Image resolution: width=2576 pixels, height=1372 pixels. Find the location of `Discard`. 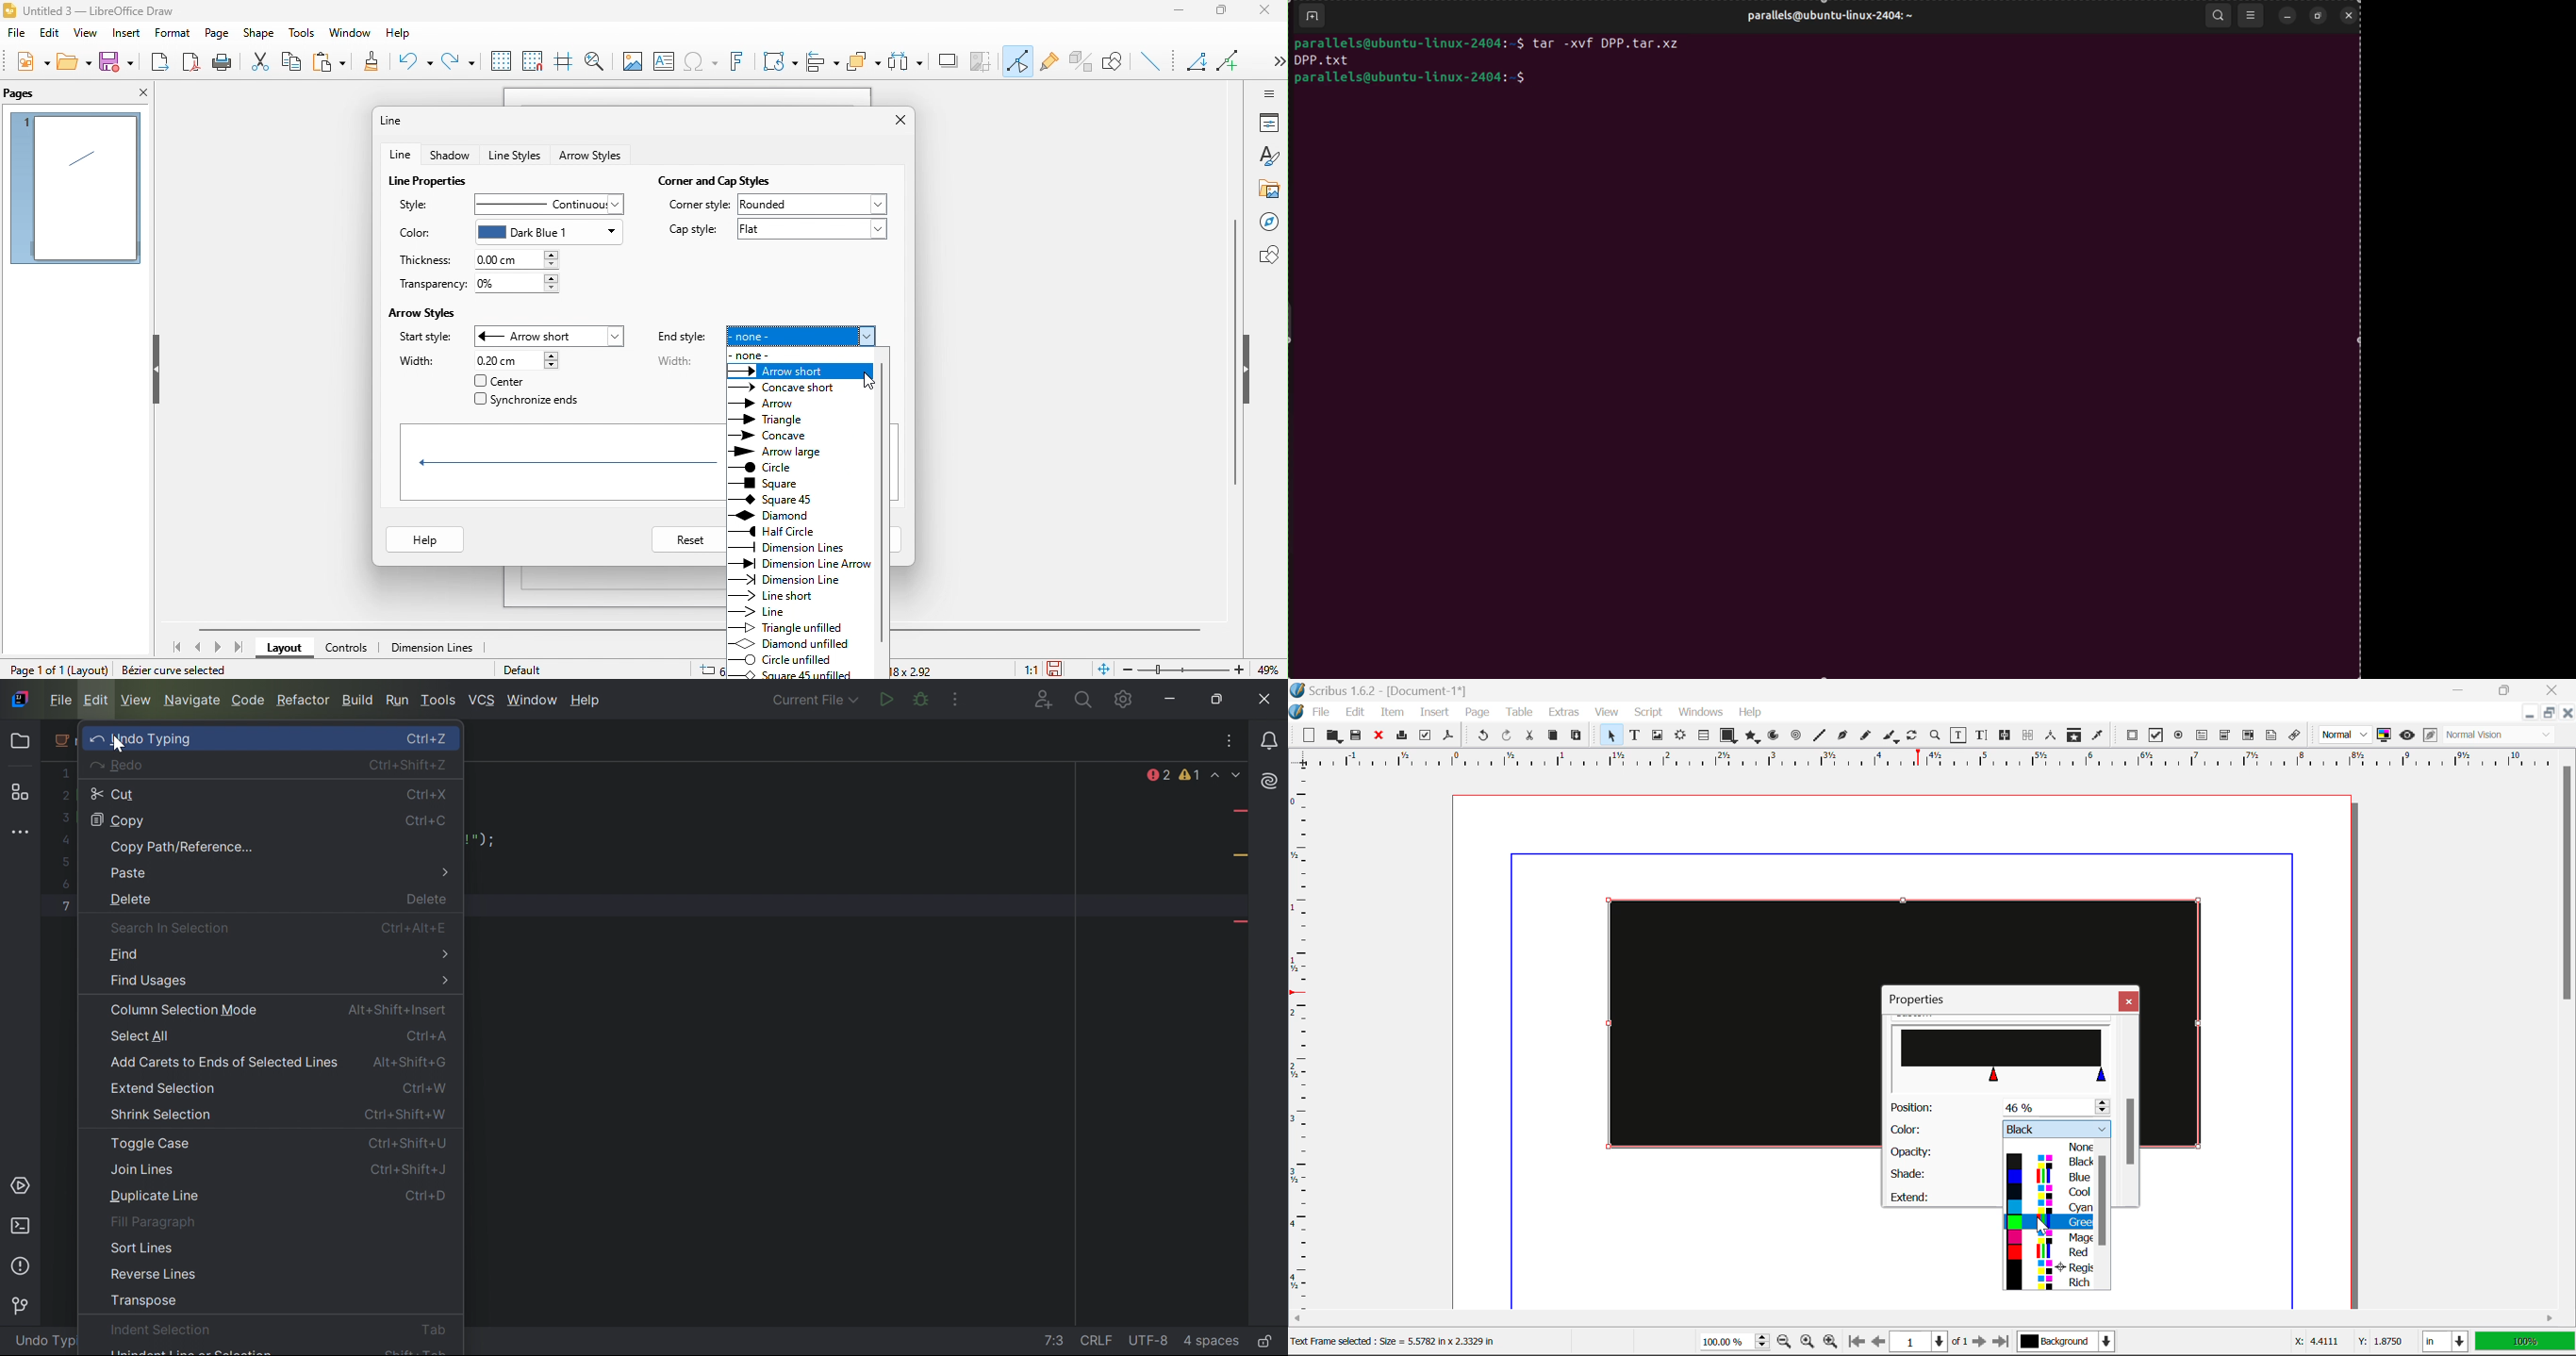

Discard is located at coordinates (1378, 737).